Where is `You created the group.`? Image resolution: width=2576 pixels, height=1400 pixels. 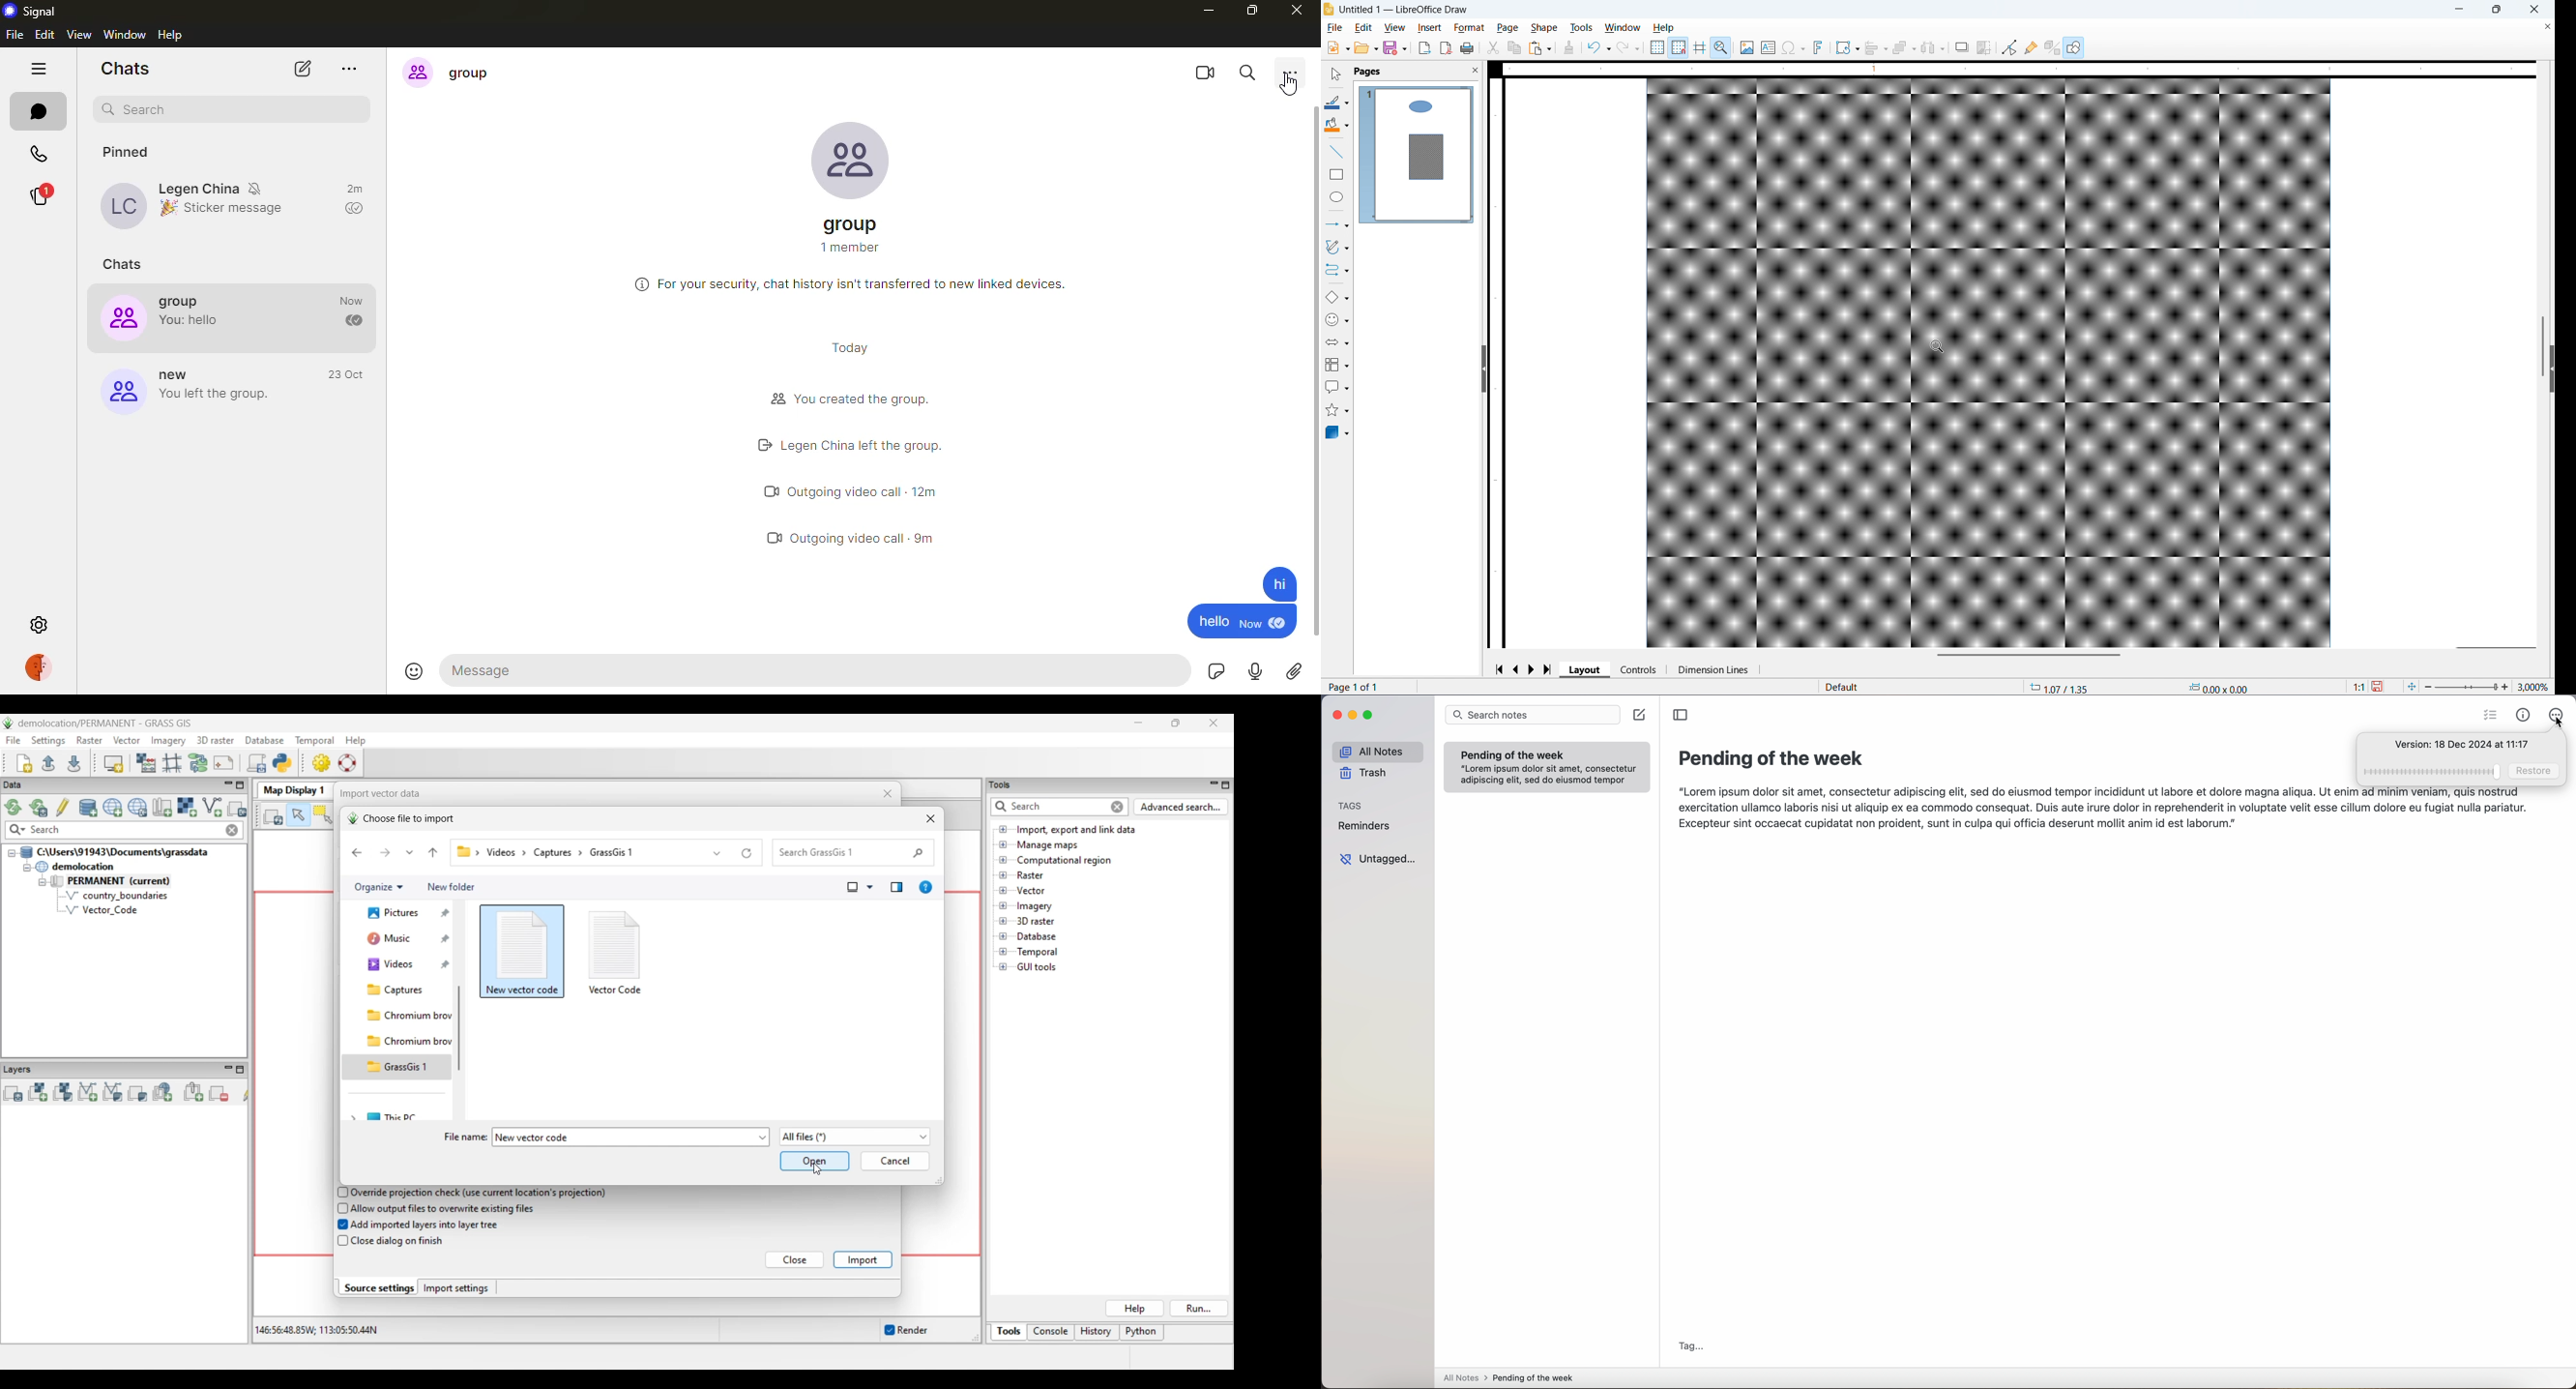 You created the group. is located at coordinates (868, 399).